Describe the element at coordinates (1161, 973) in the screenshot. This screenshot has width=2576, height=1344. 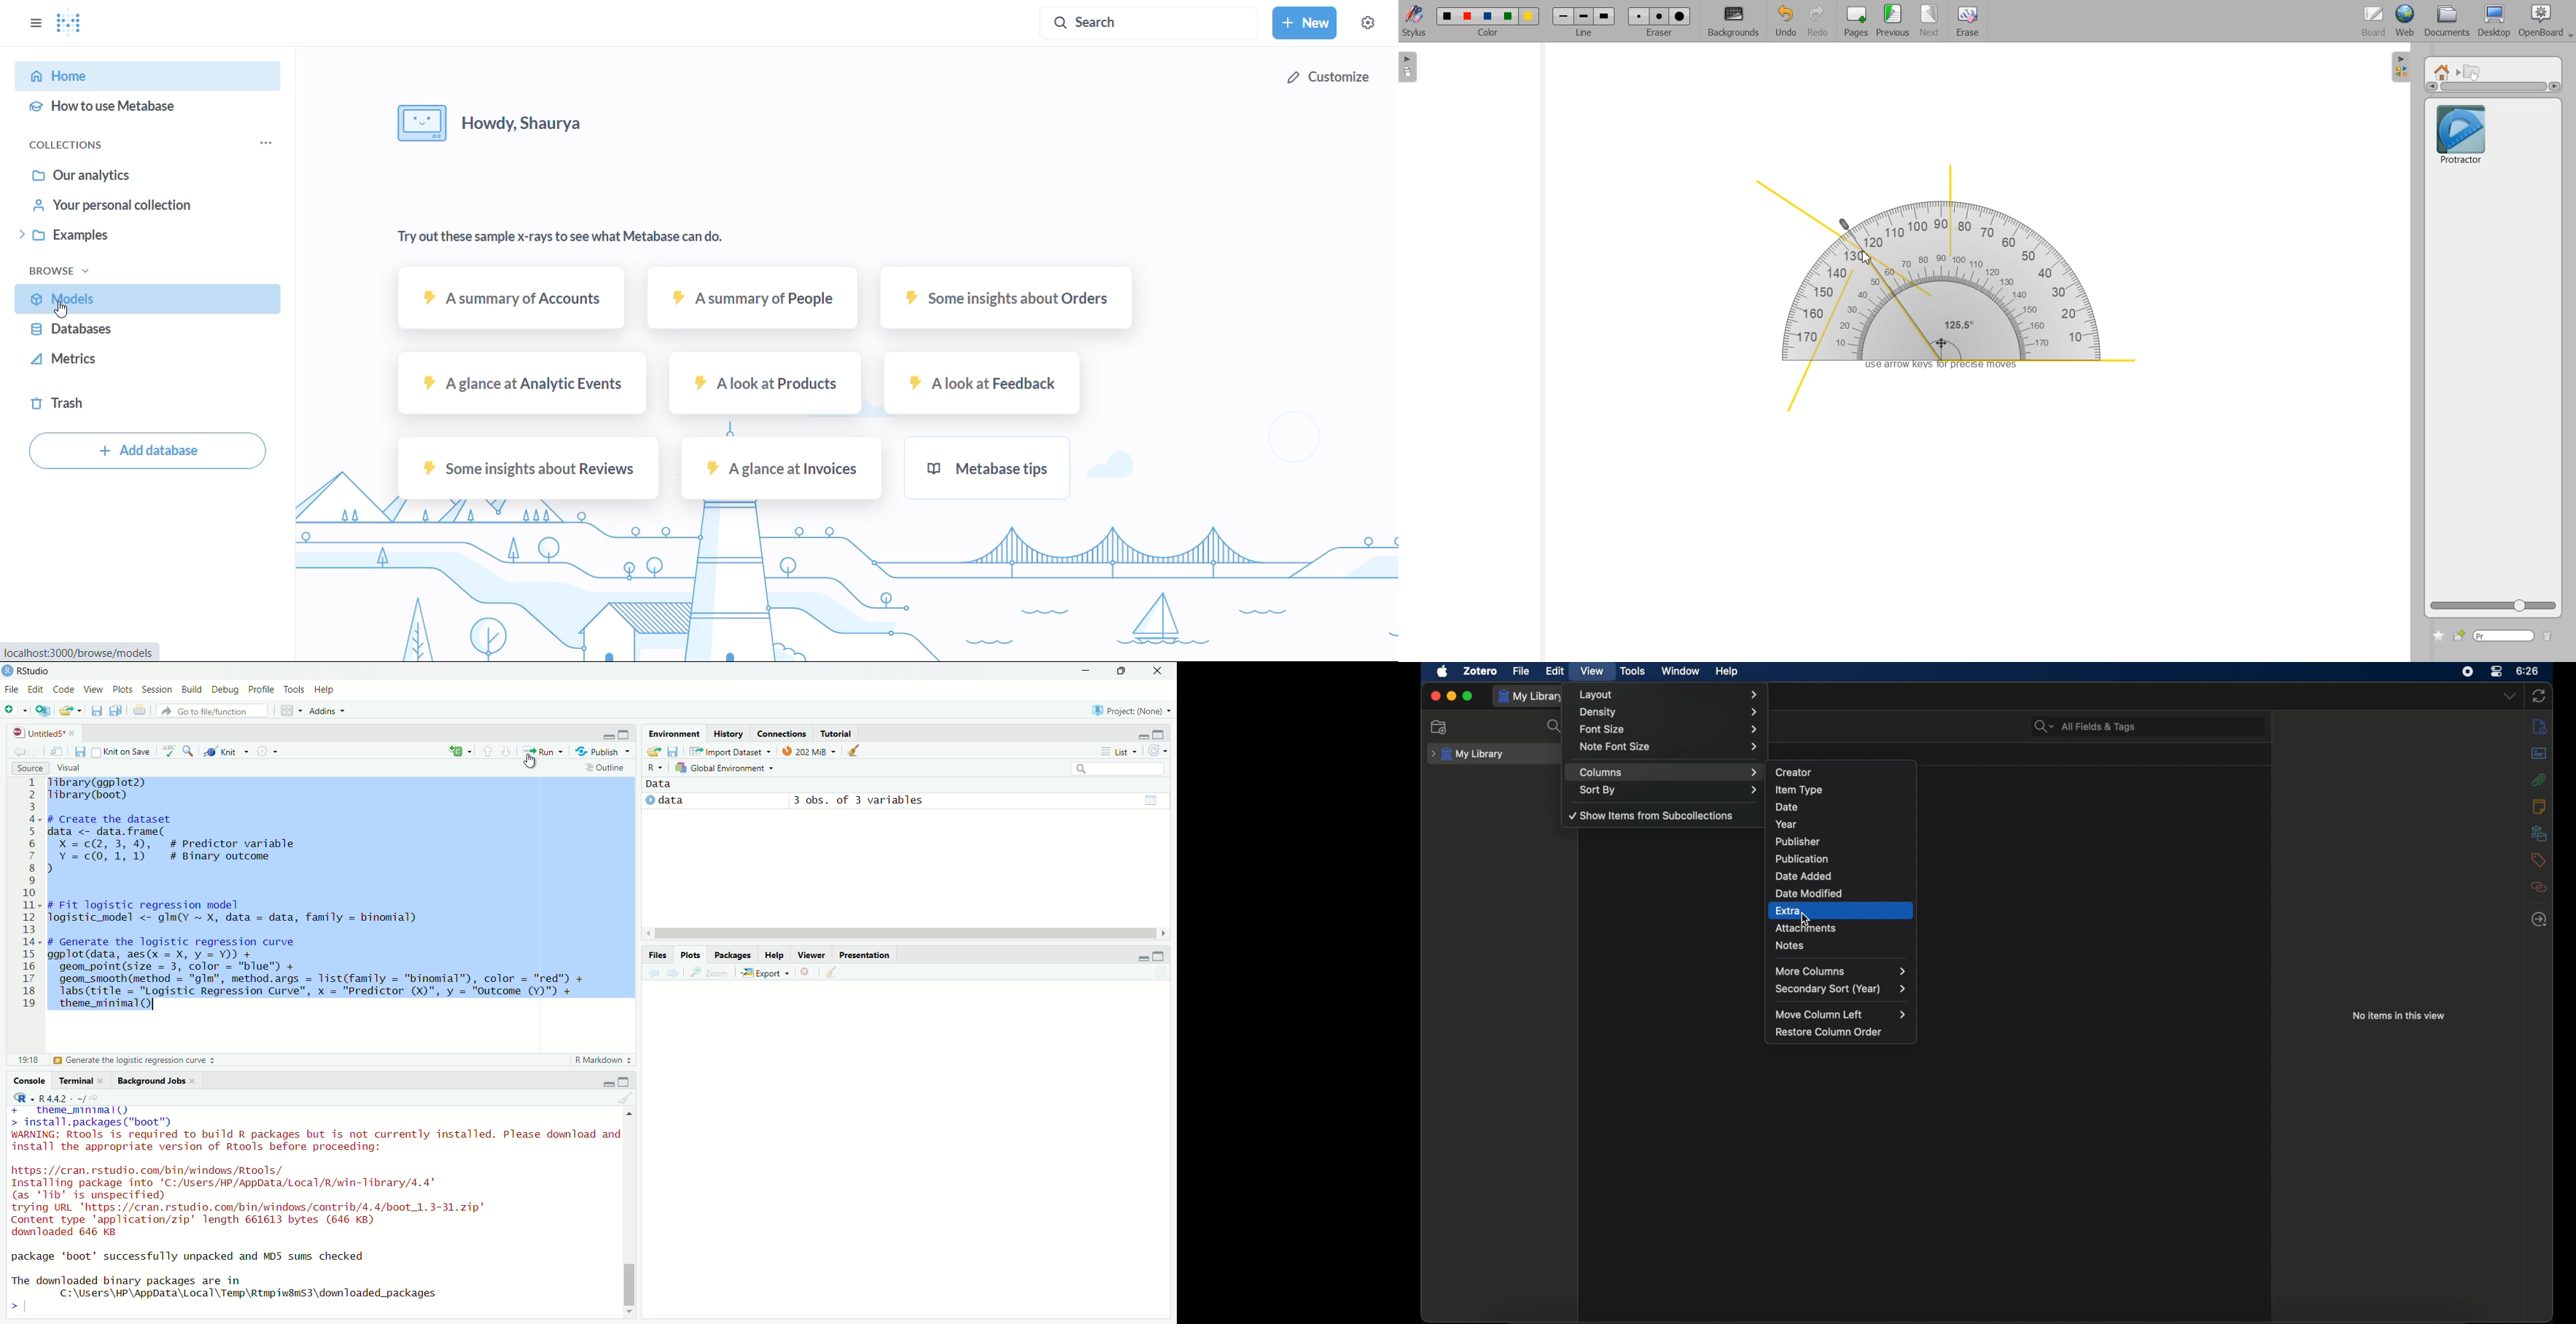
I see `Refresh current plot` at that location.